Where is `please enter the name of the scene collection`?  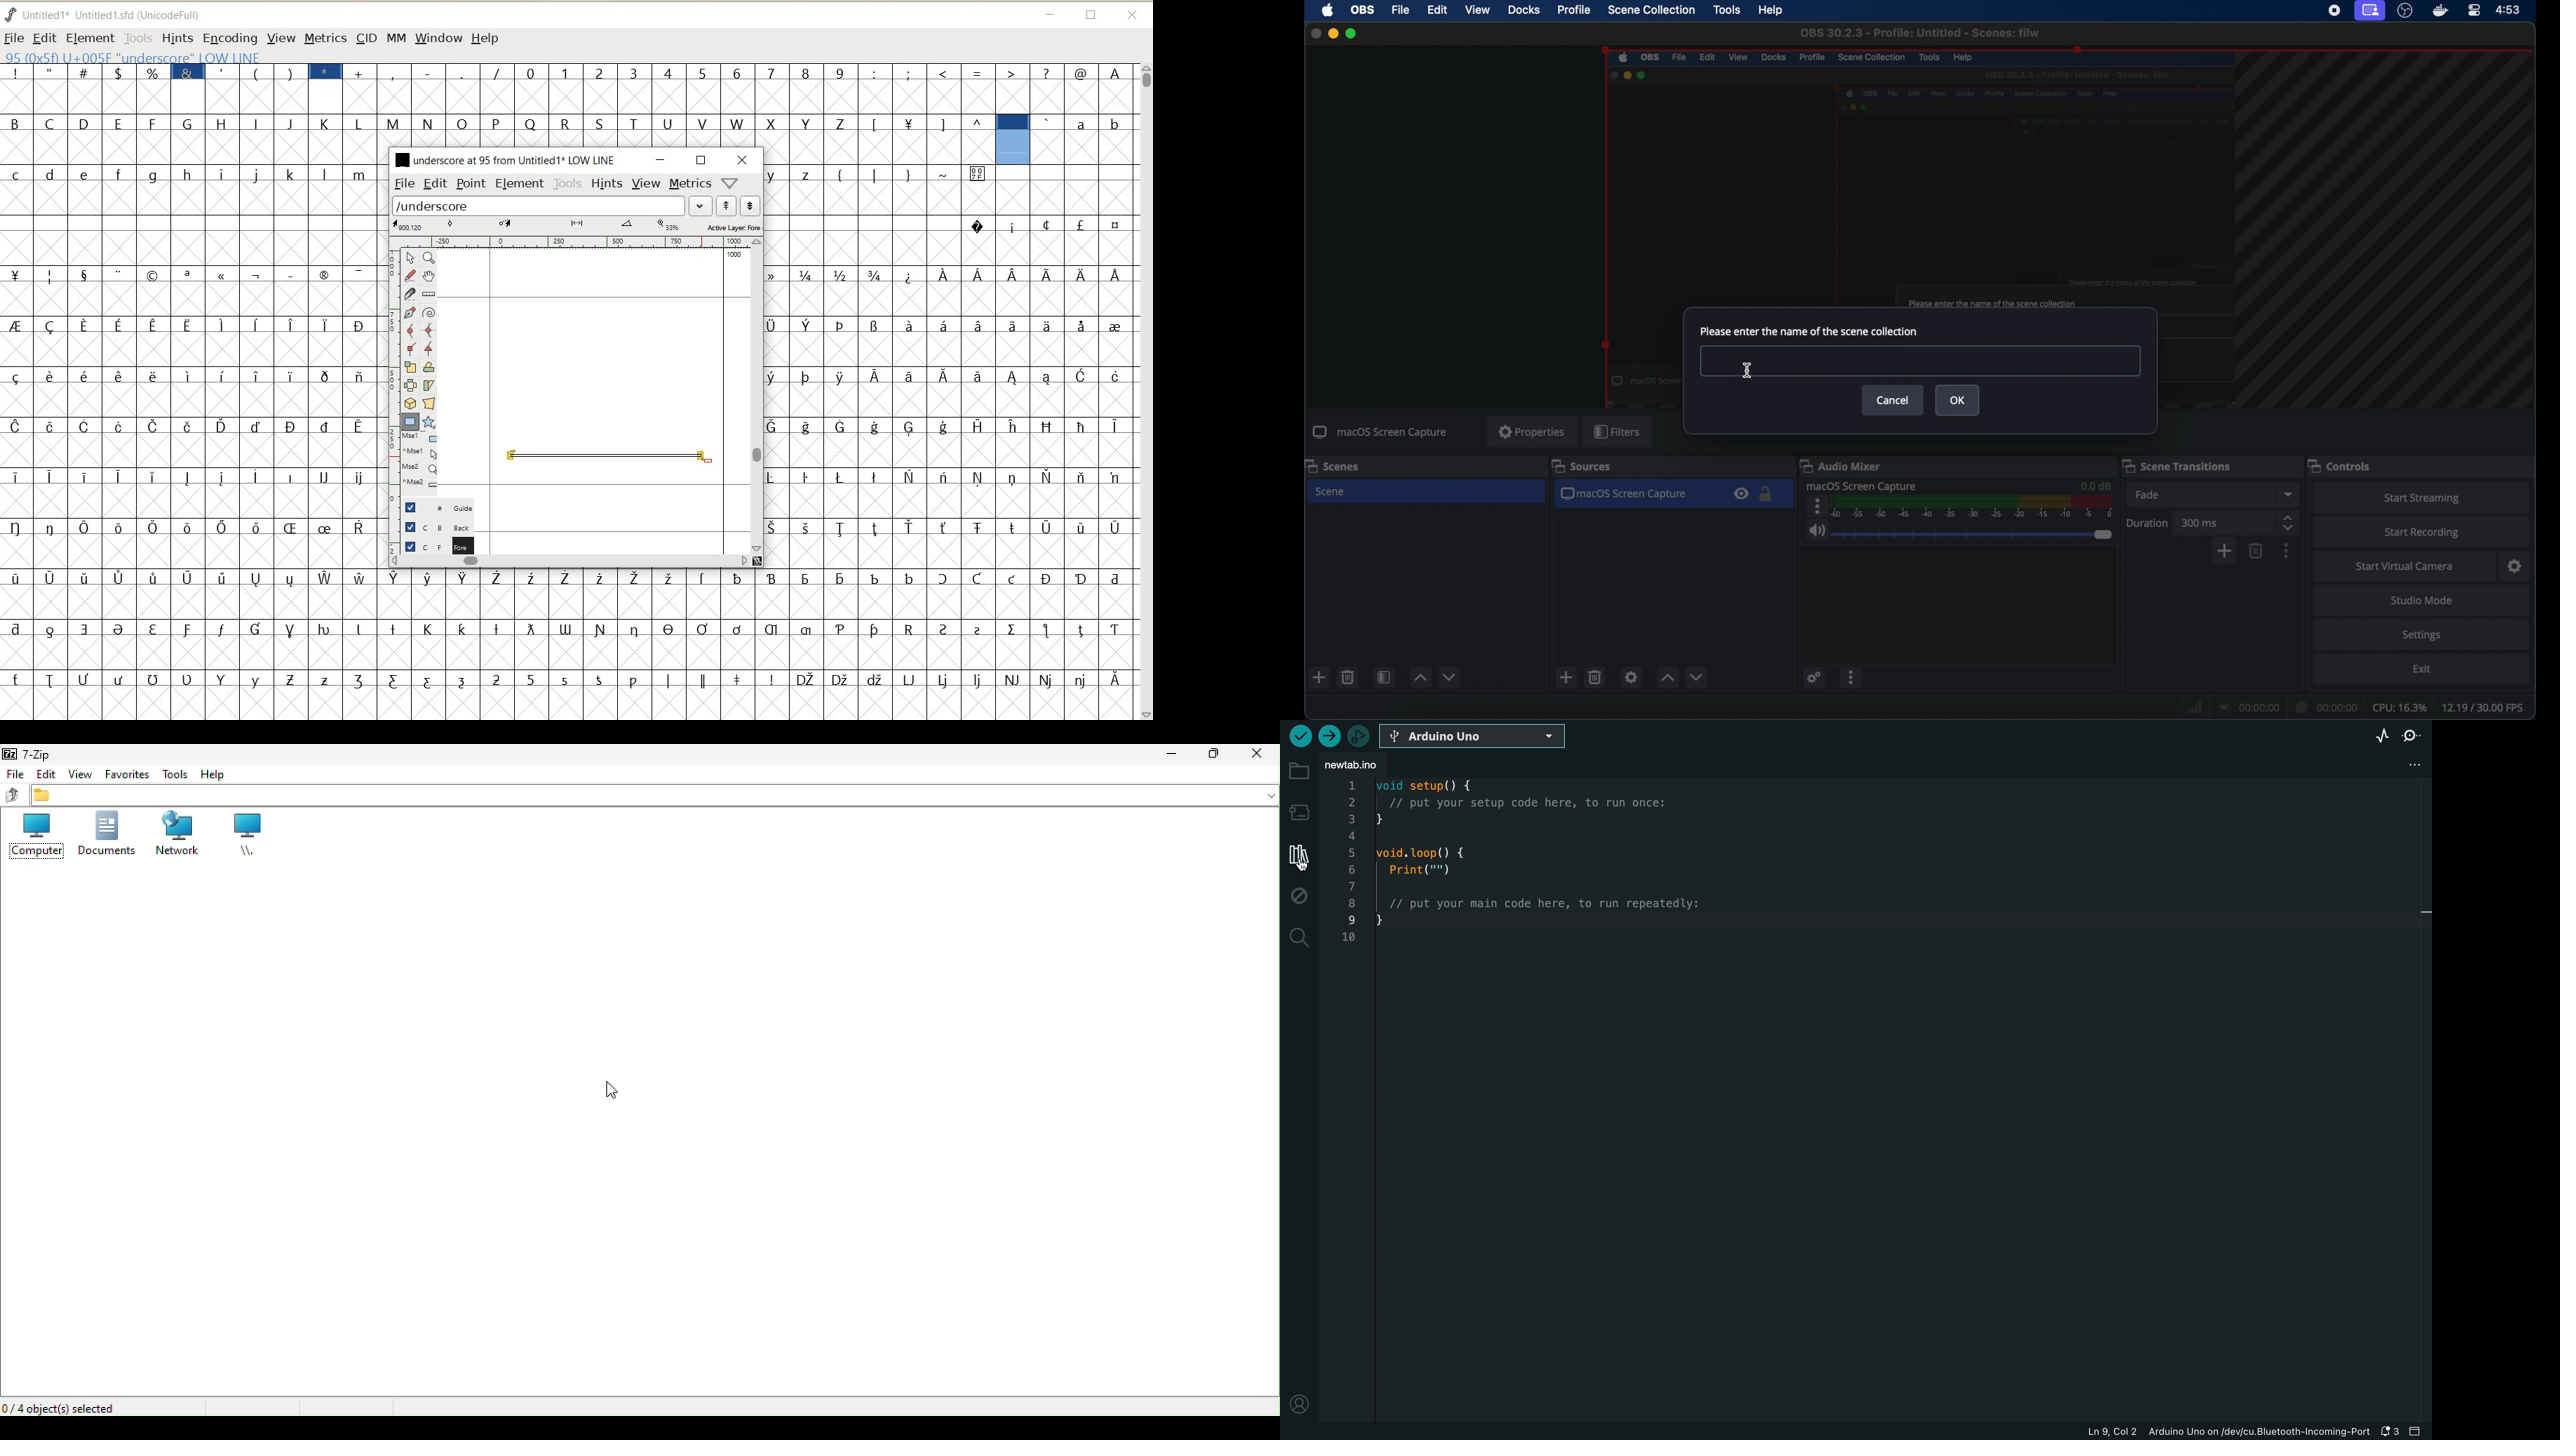
please enter the name of the scene collection is located at coordinates (1809, 331).